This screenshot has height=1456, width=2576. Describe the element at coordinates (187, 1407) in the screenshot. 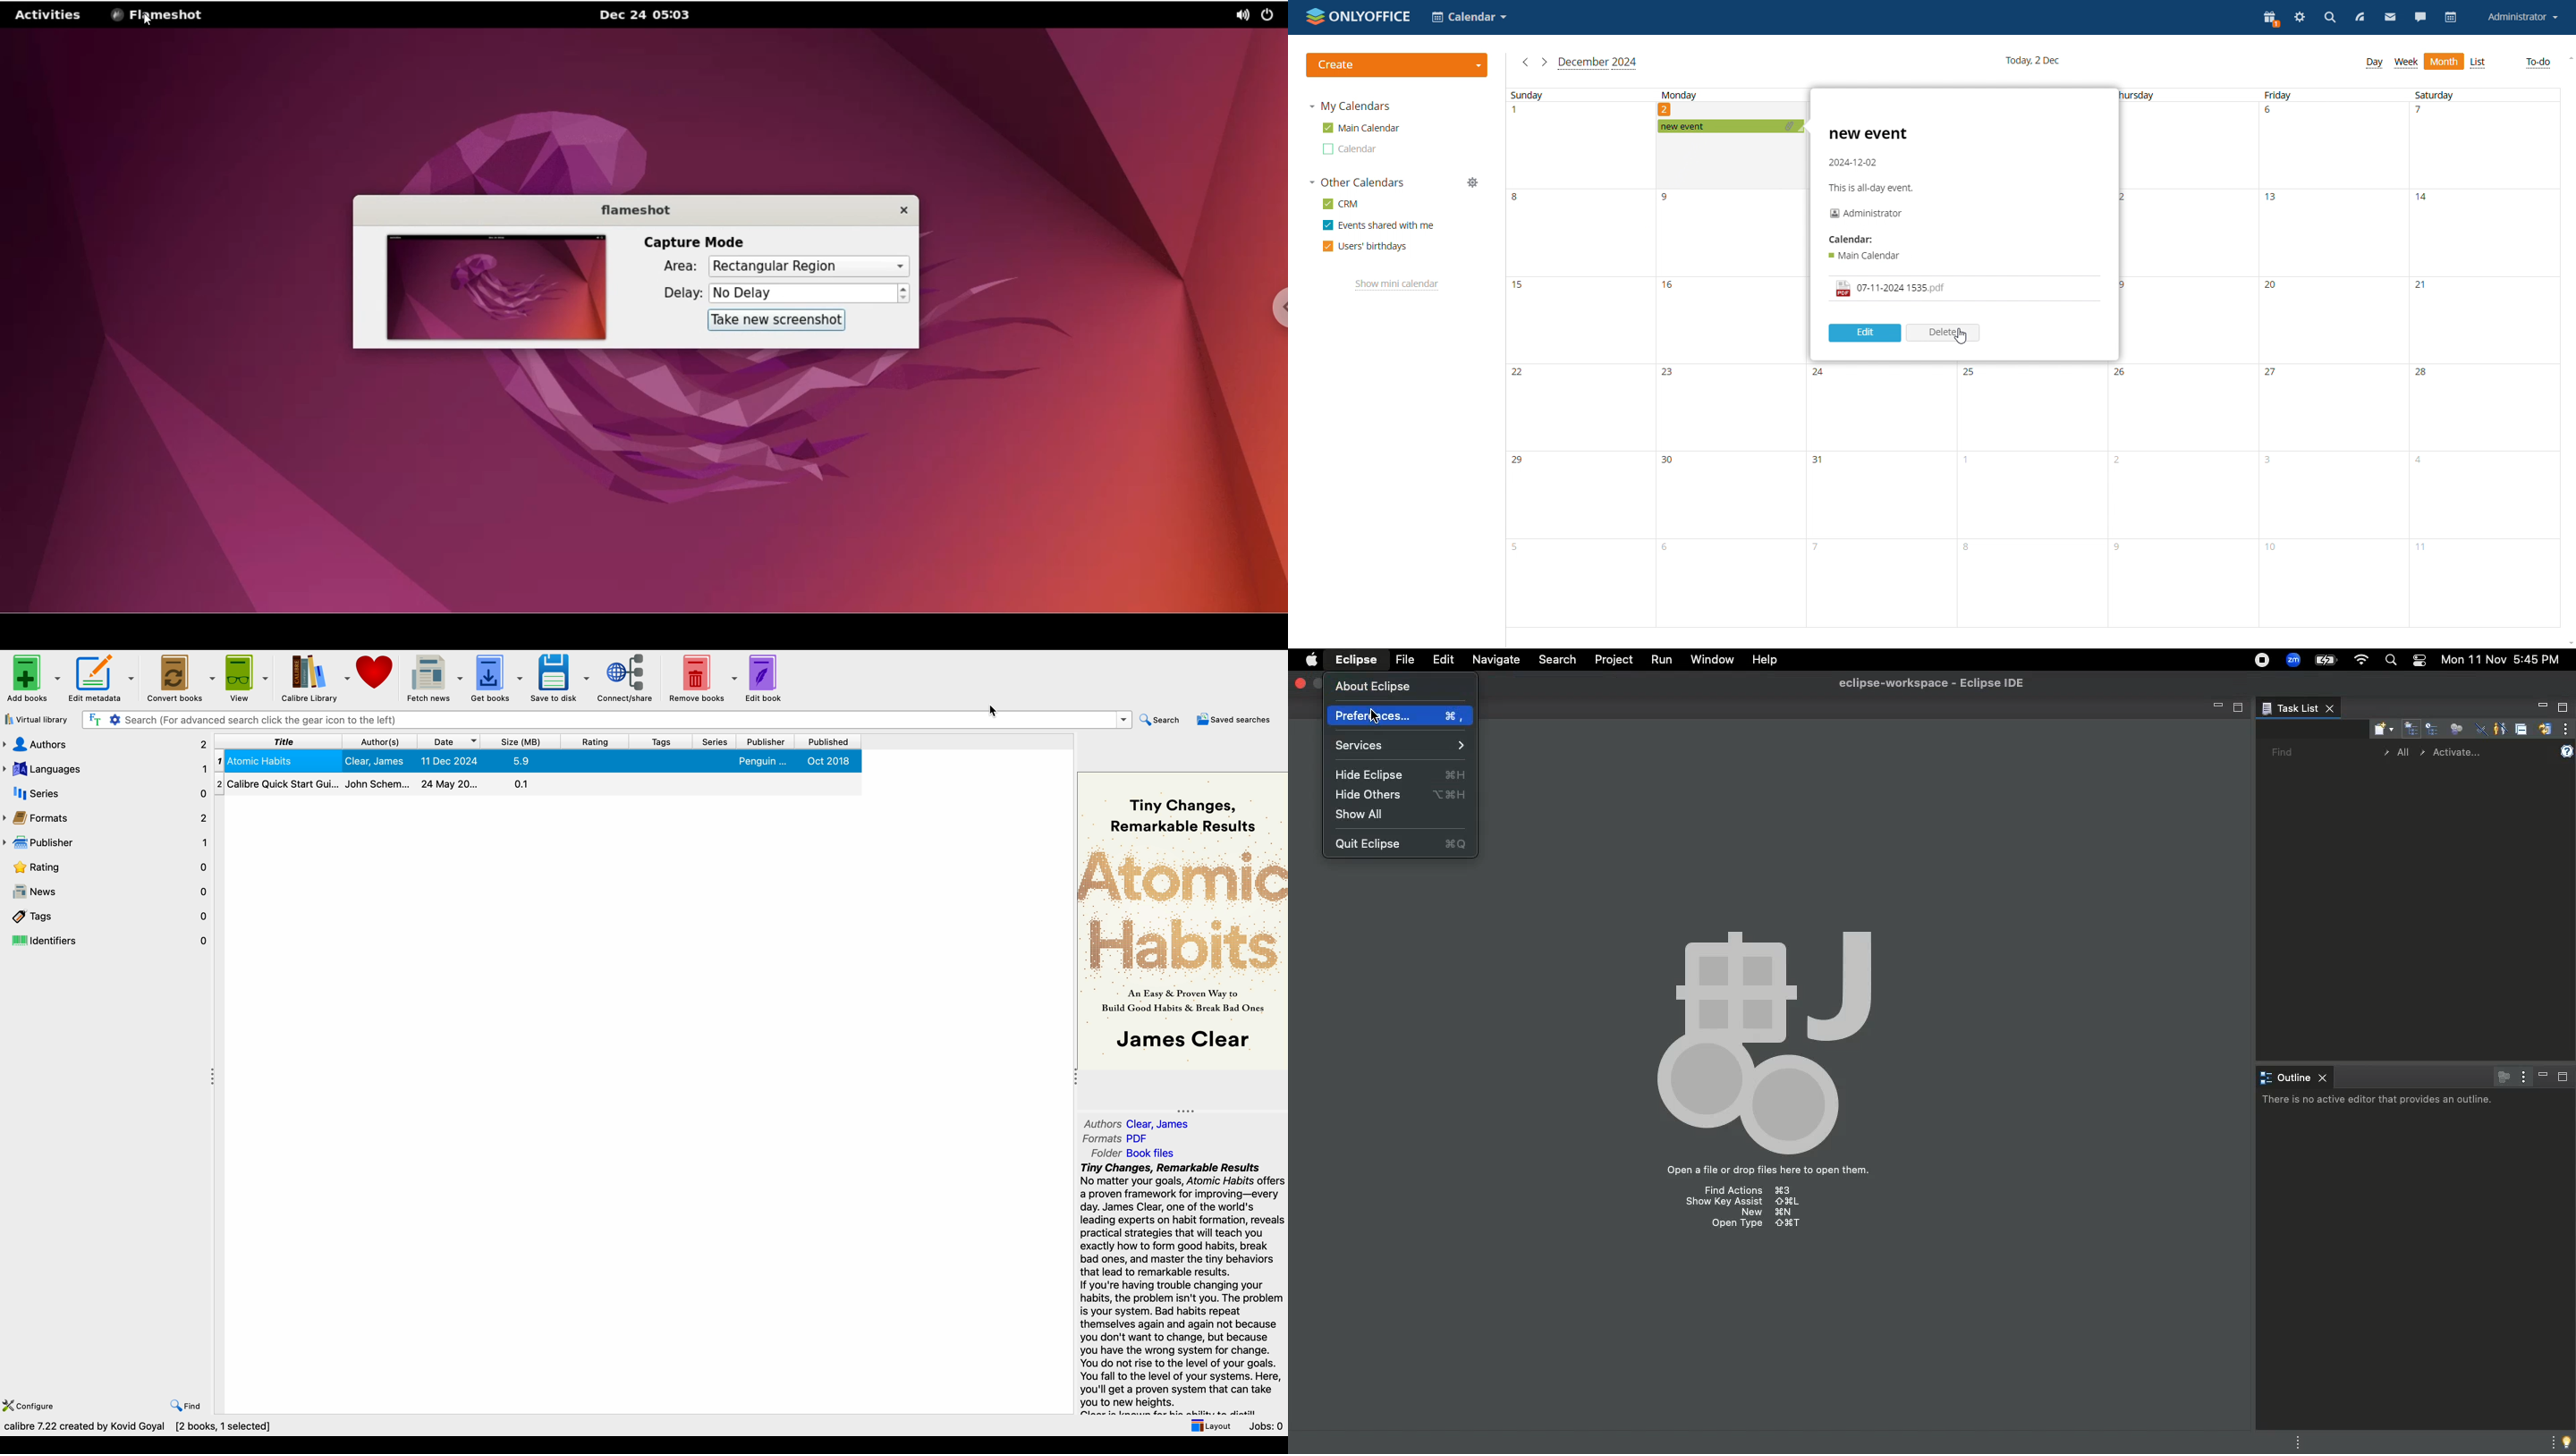

I see `find` at that location.